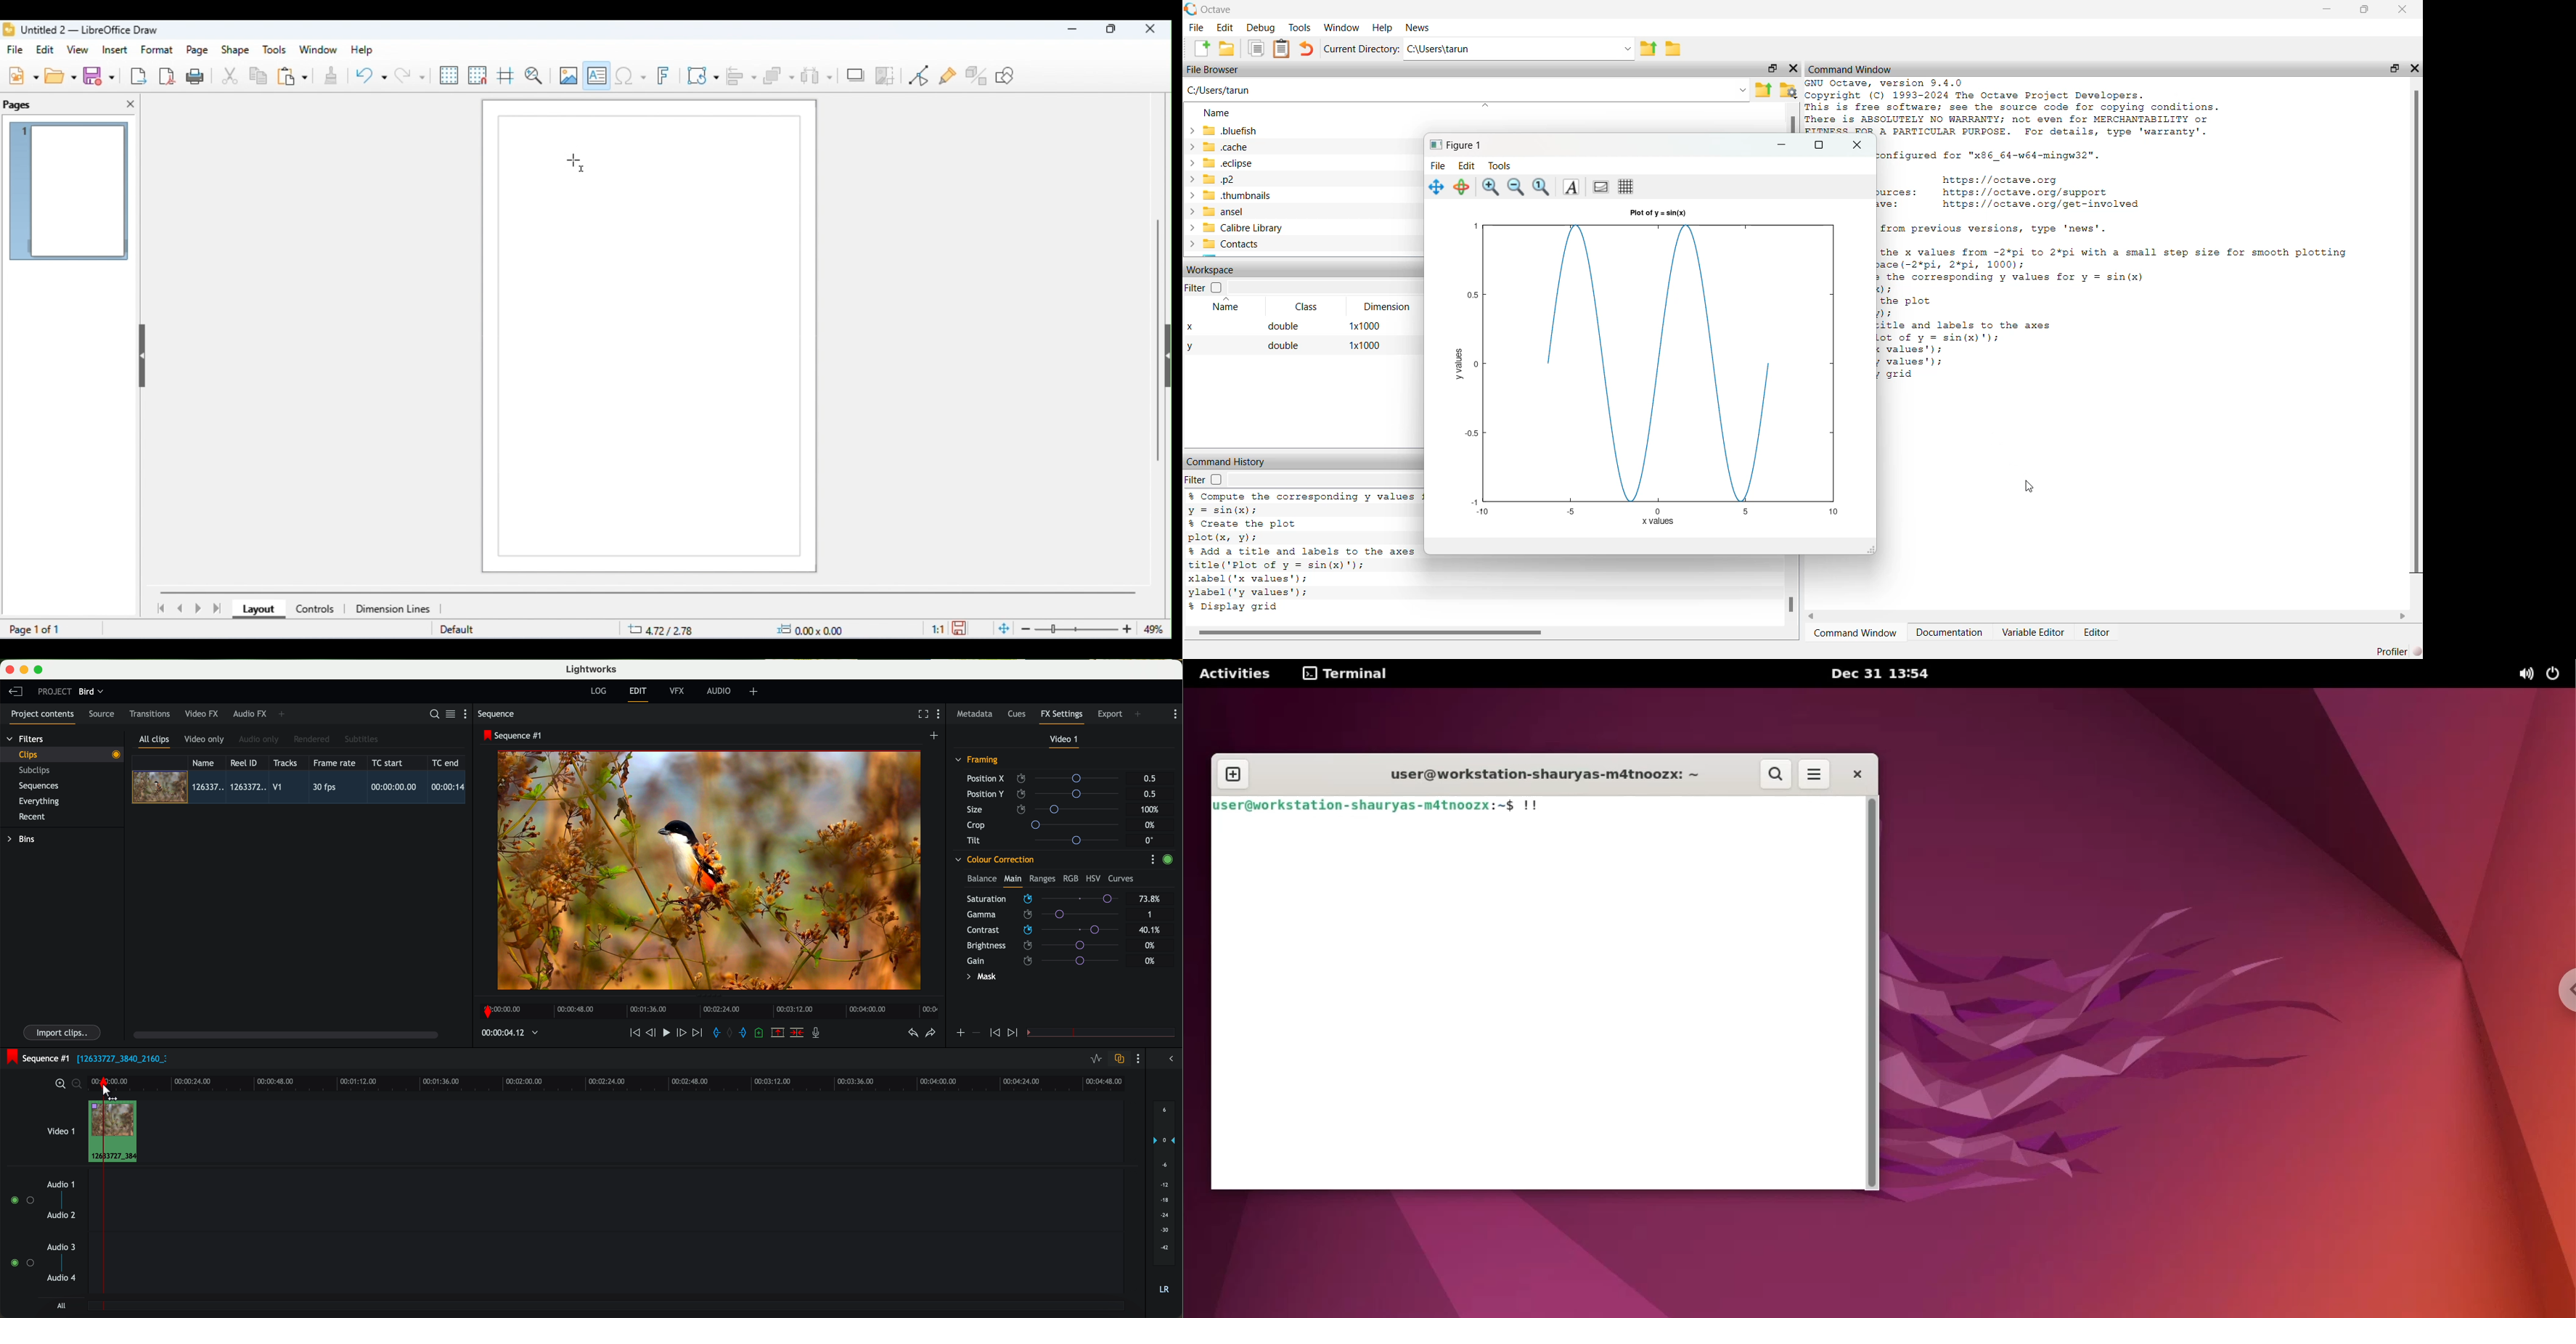 The height and width of the screenshot is (1344, 2576). I want to click on zoom in, so click(59, 1084).